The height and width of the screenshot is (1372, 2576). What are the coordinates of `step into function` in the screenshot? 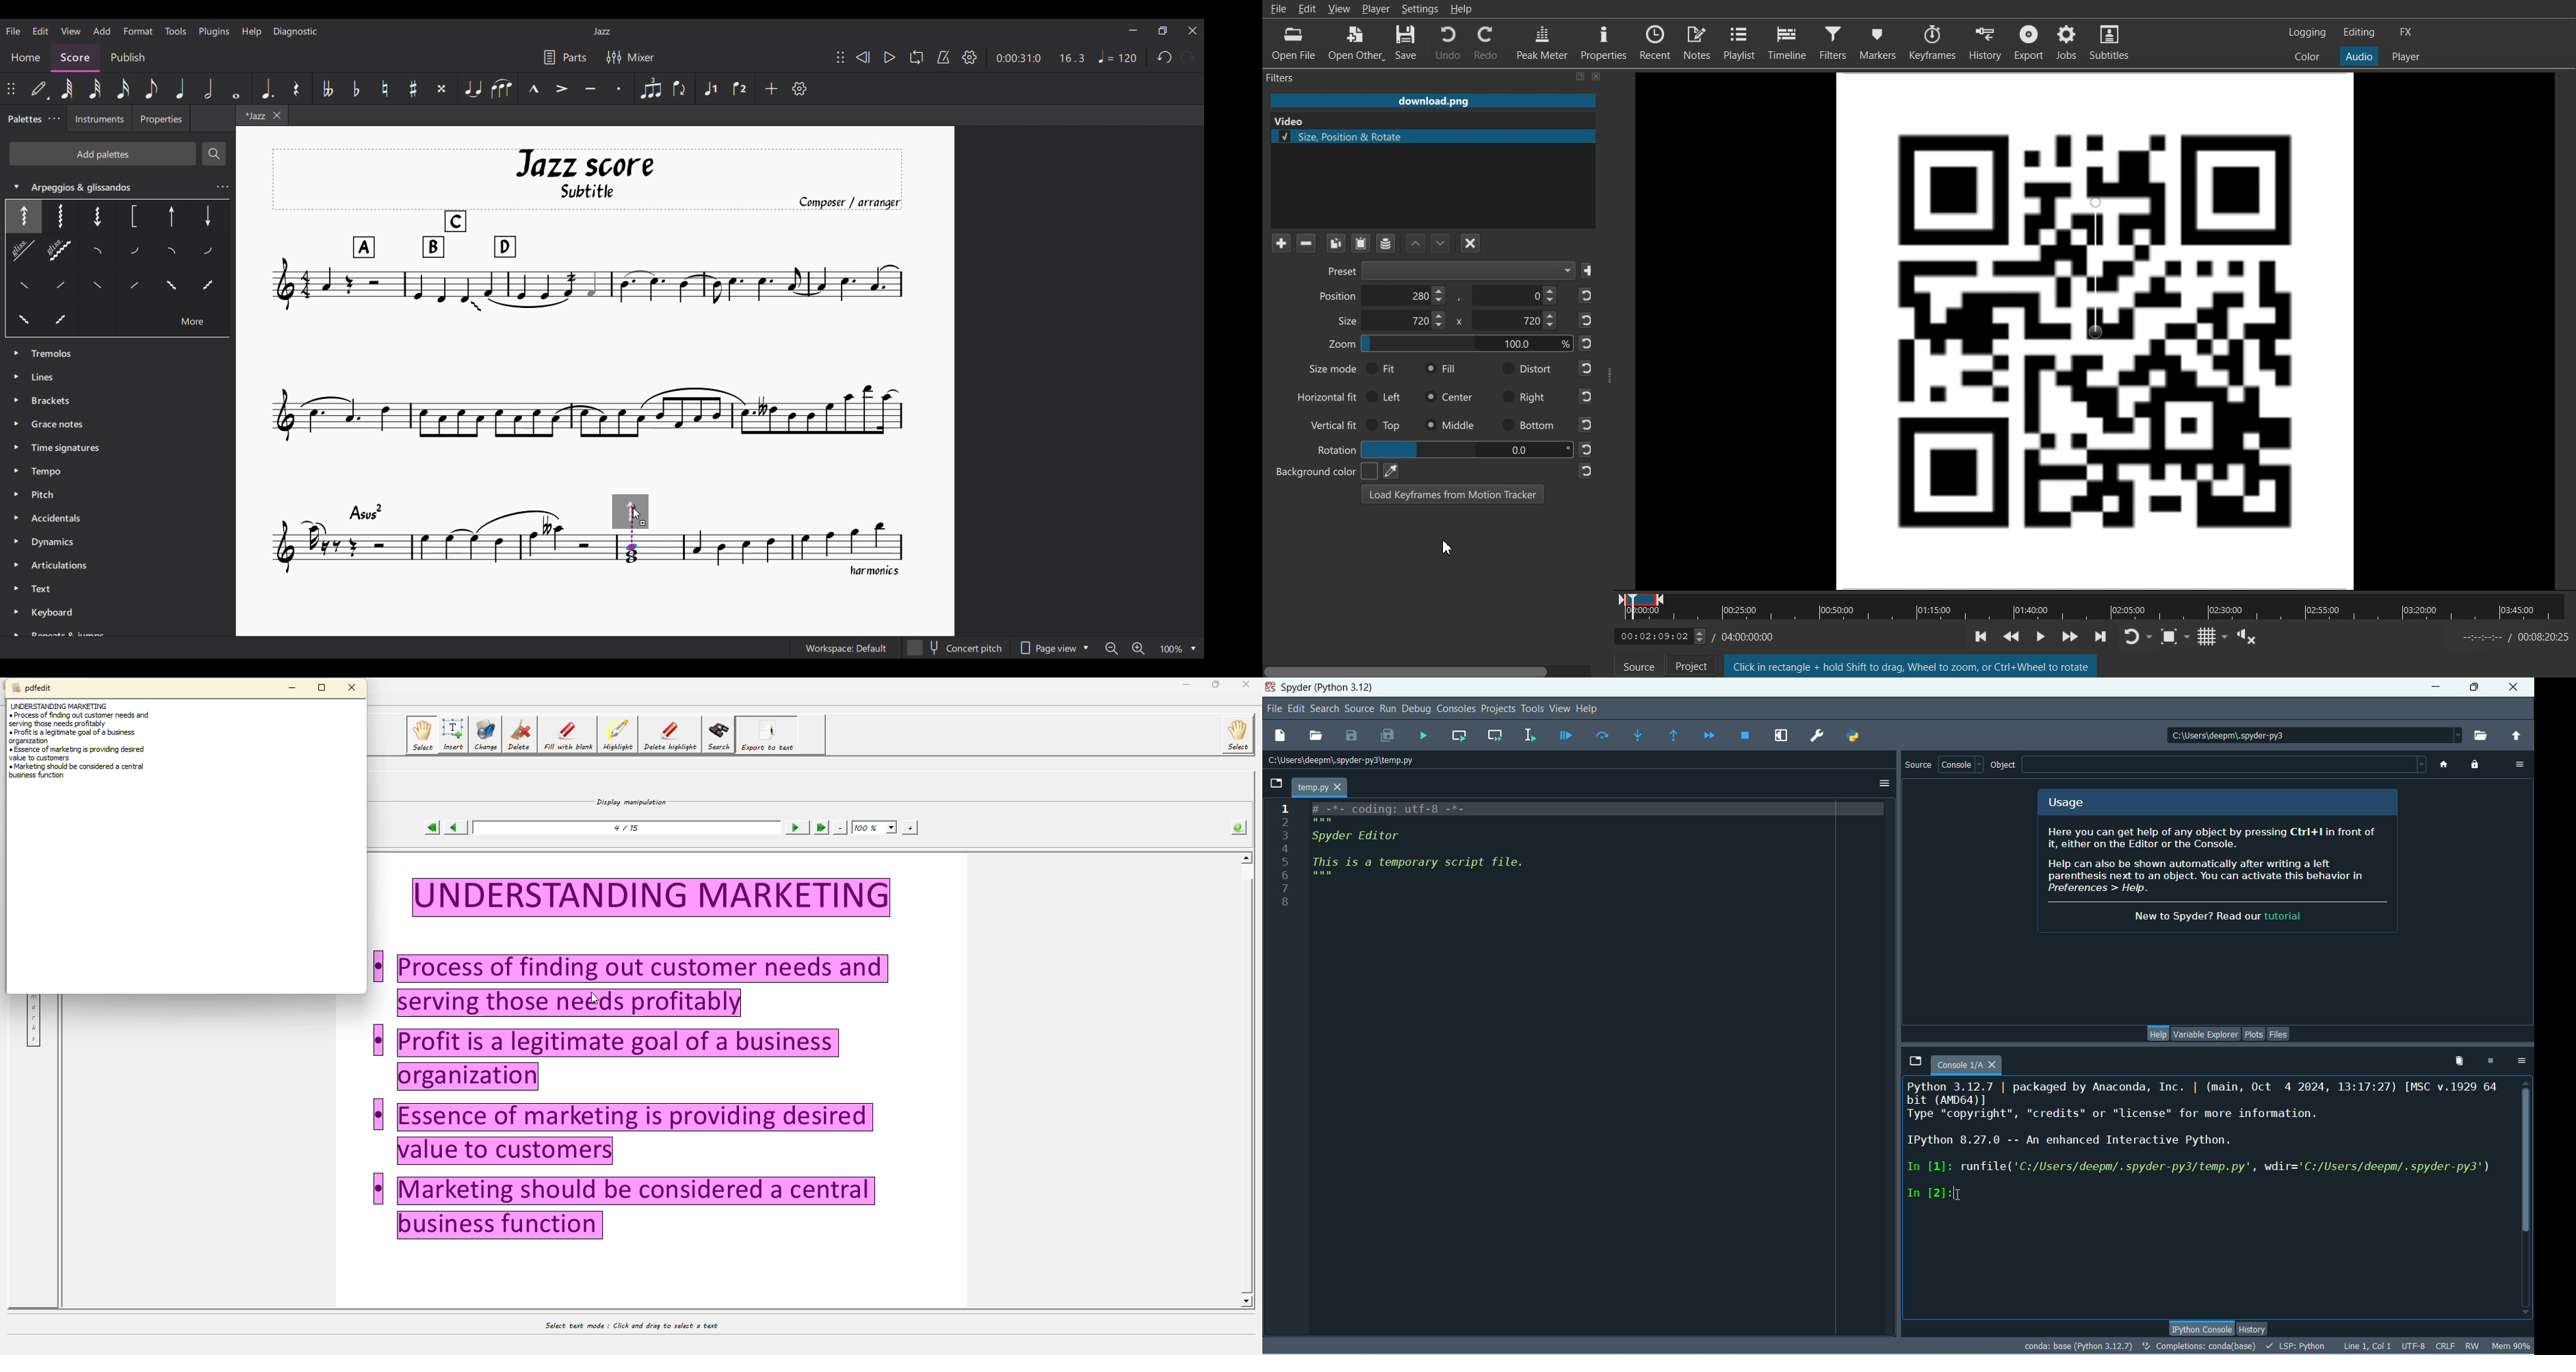 It's located at (1638, 735).